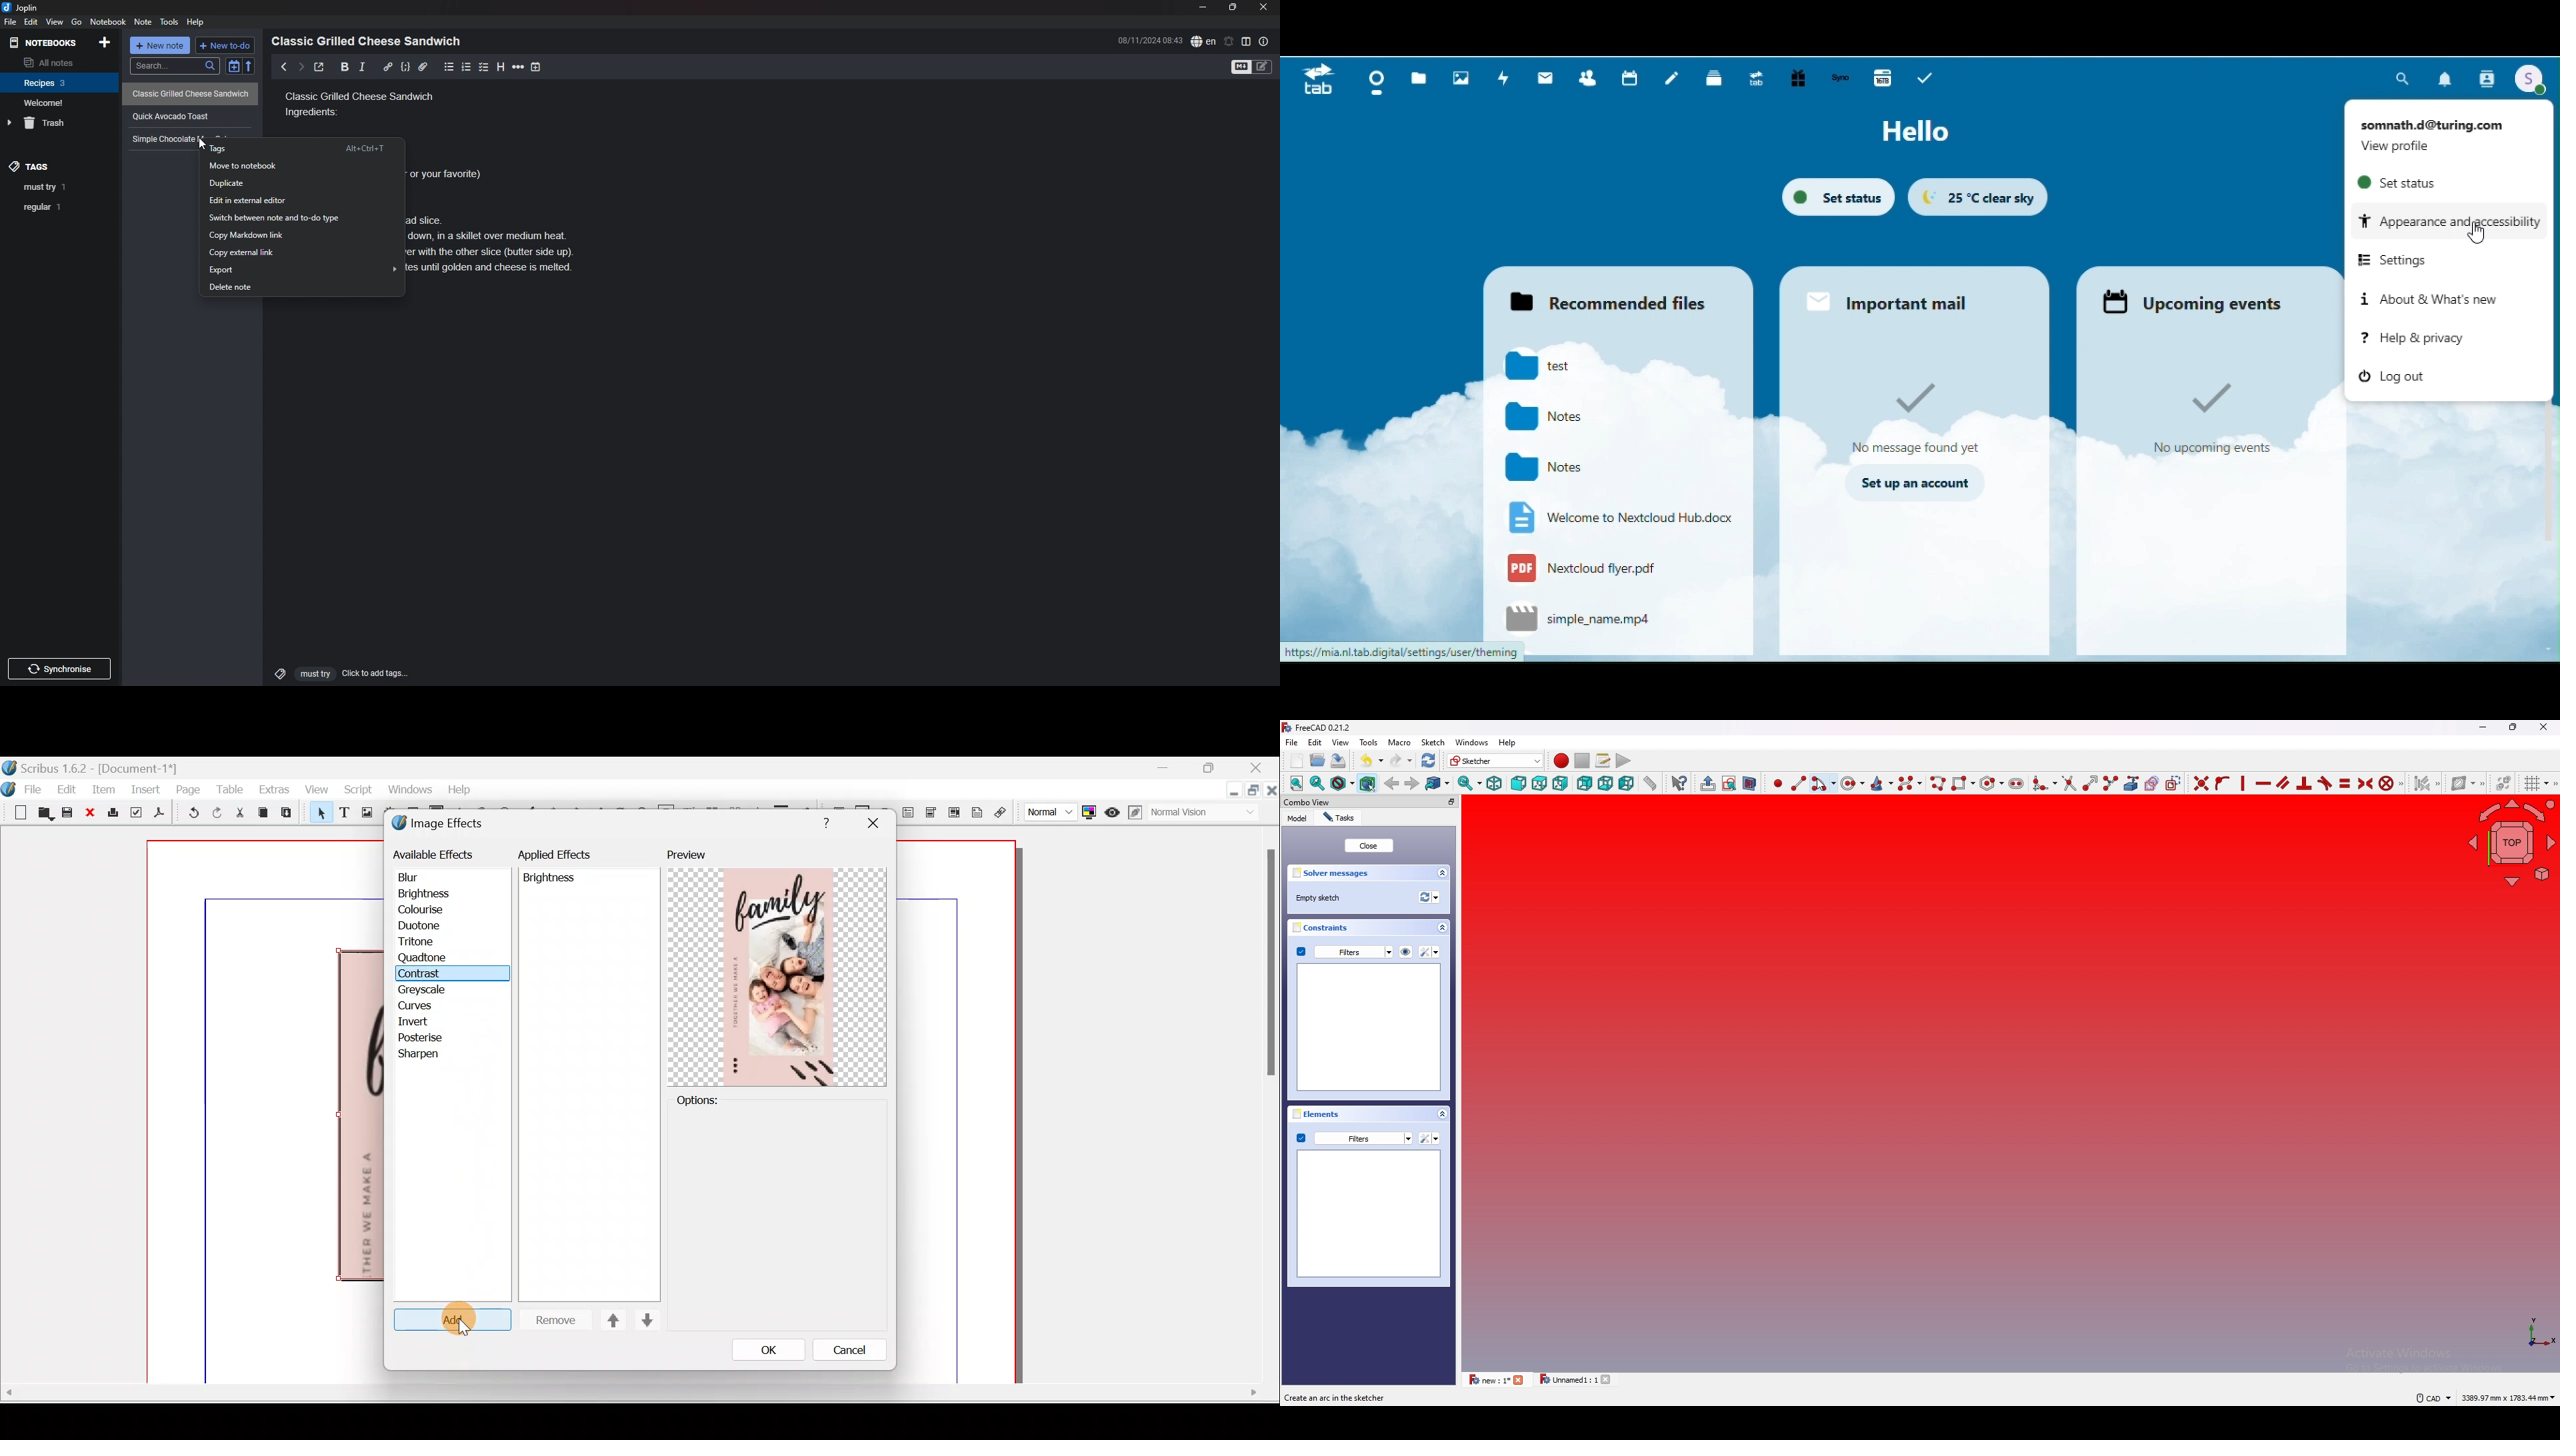  What do you see at coordinates (2511, 841) in the screenshot?
I see `navigating cube` at bounding box center [2511, 841].